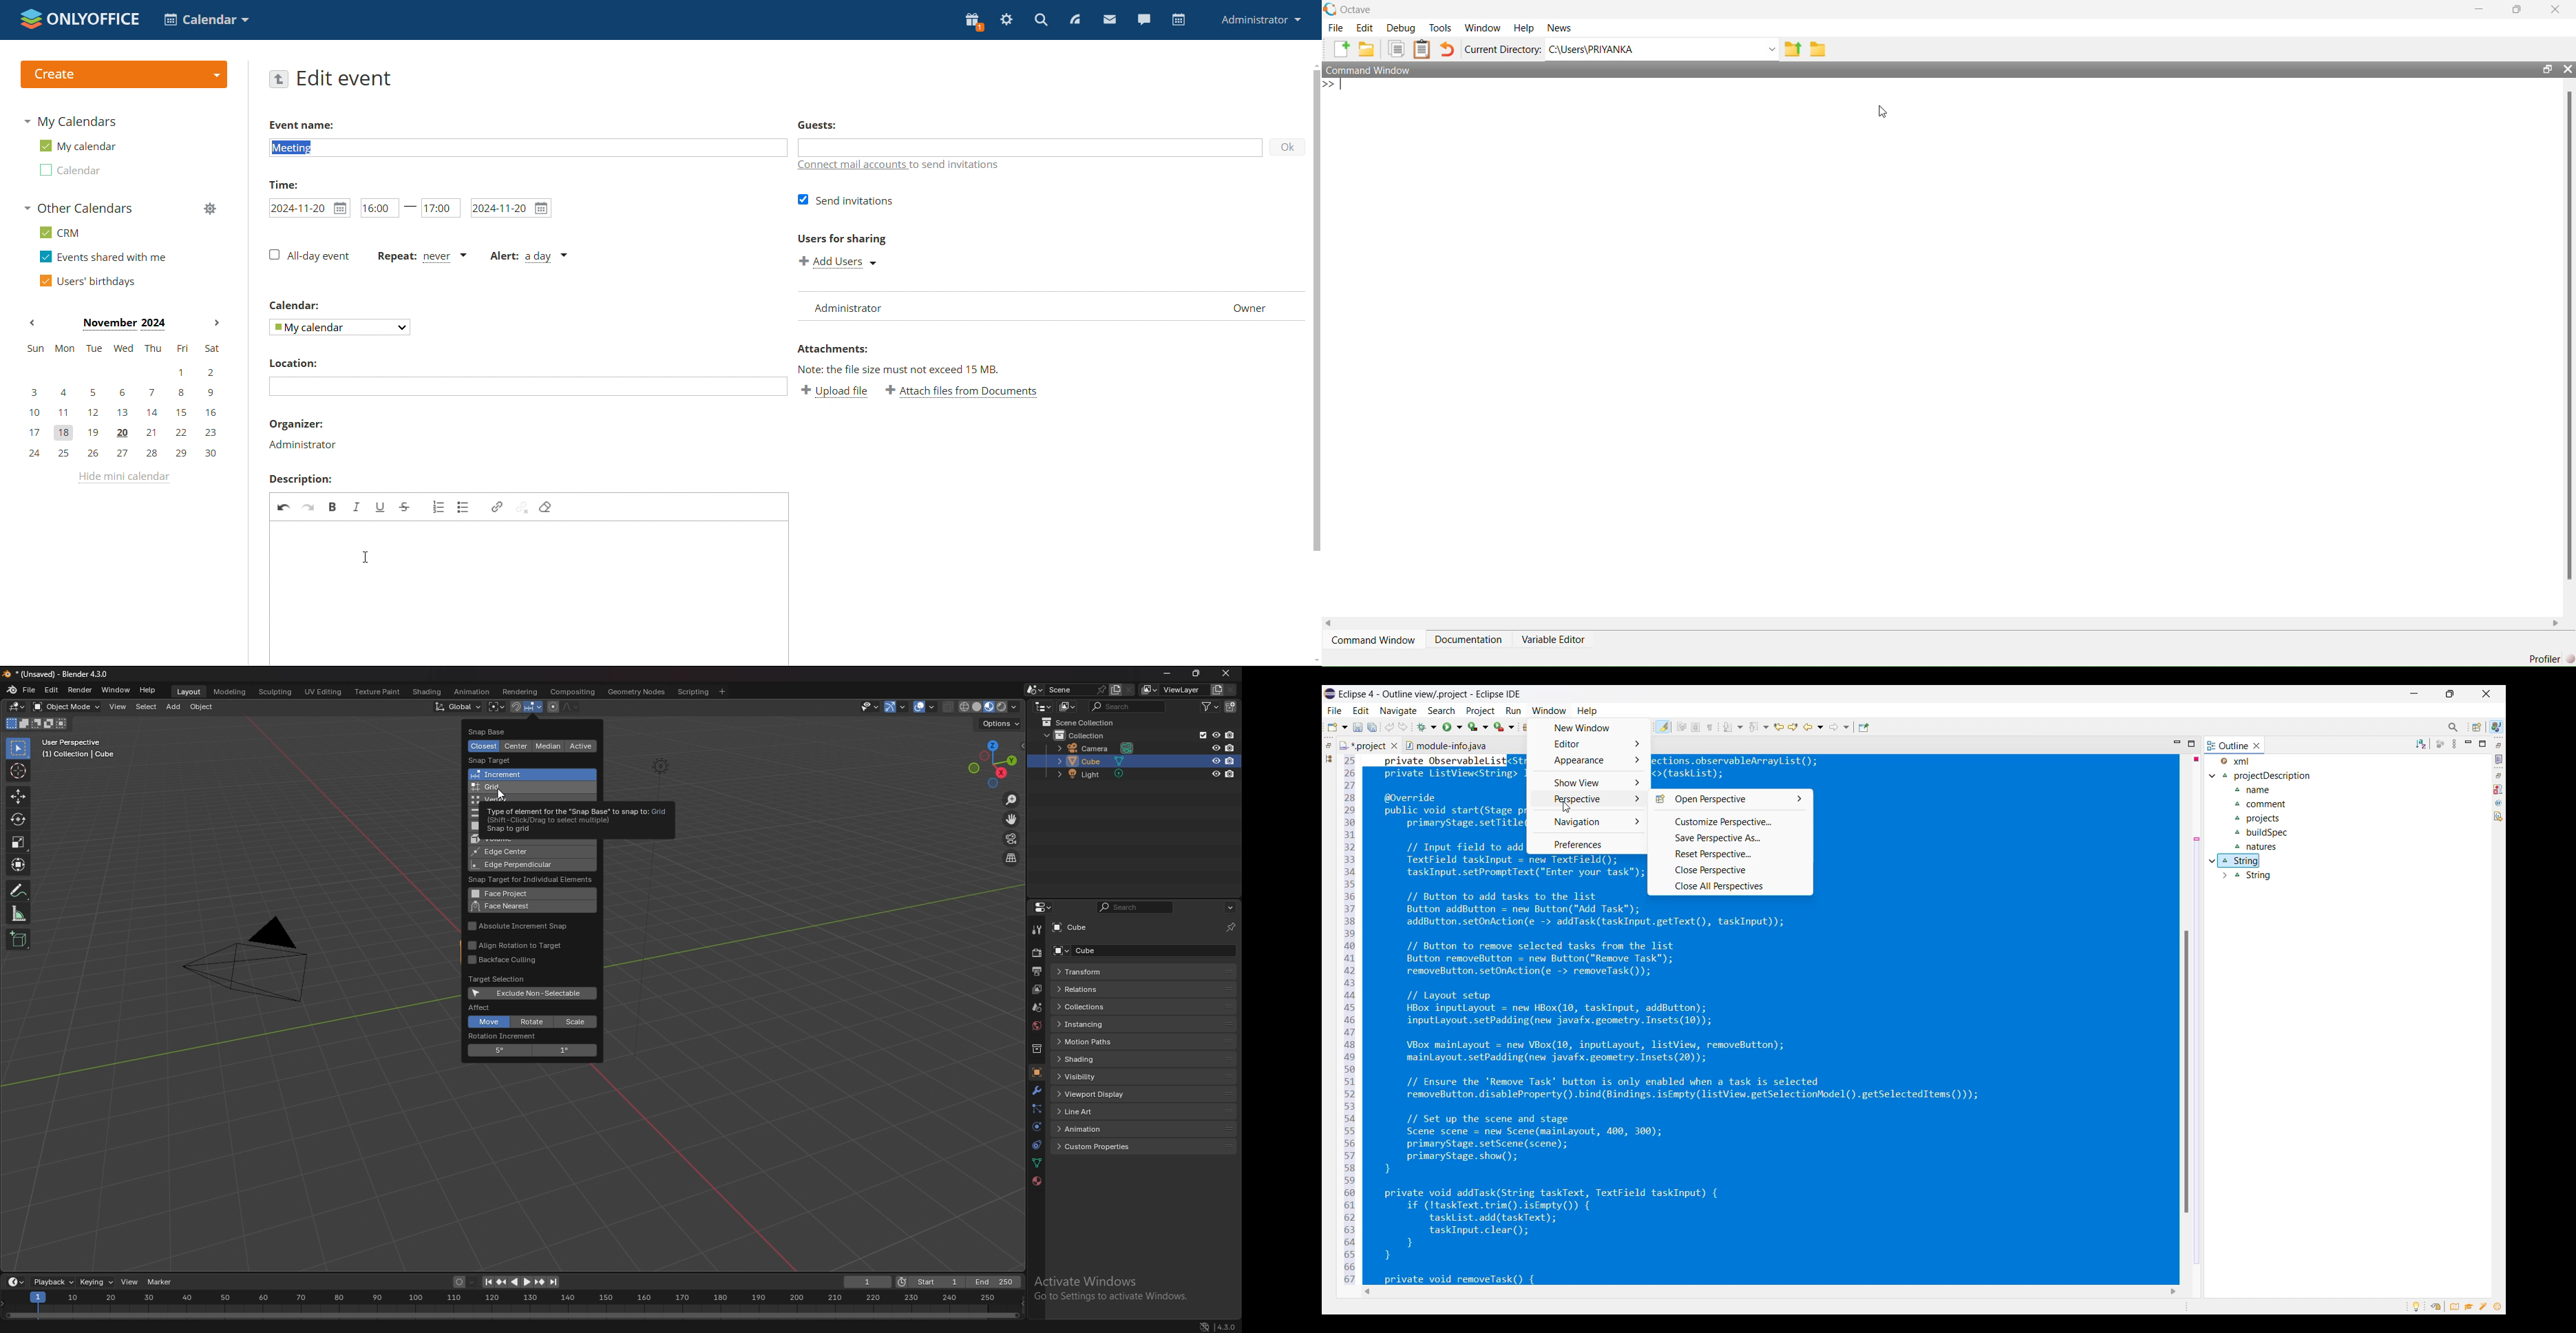 The image size is (2576, 1344). I want to click on play, so click(521, 1282).